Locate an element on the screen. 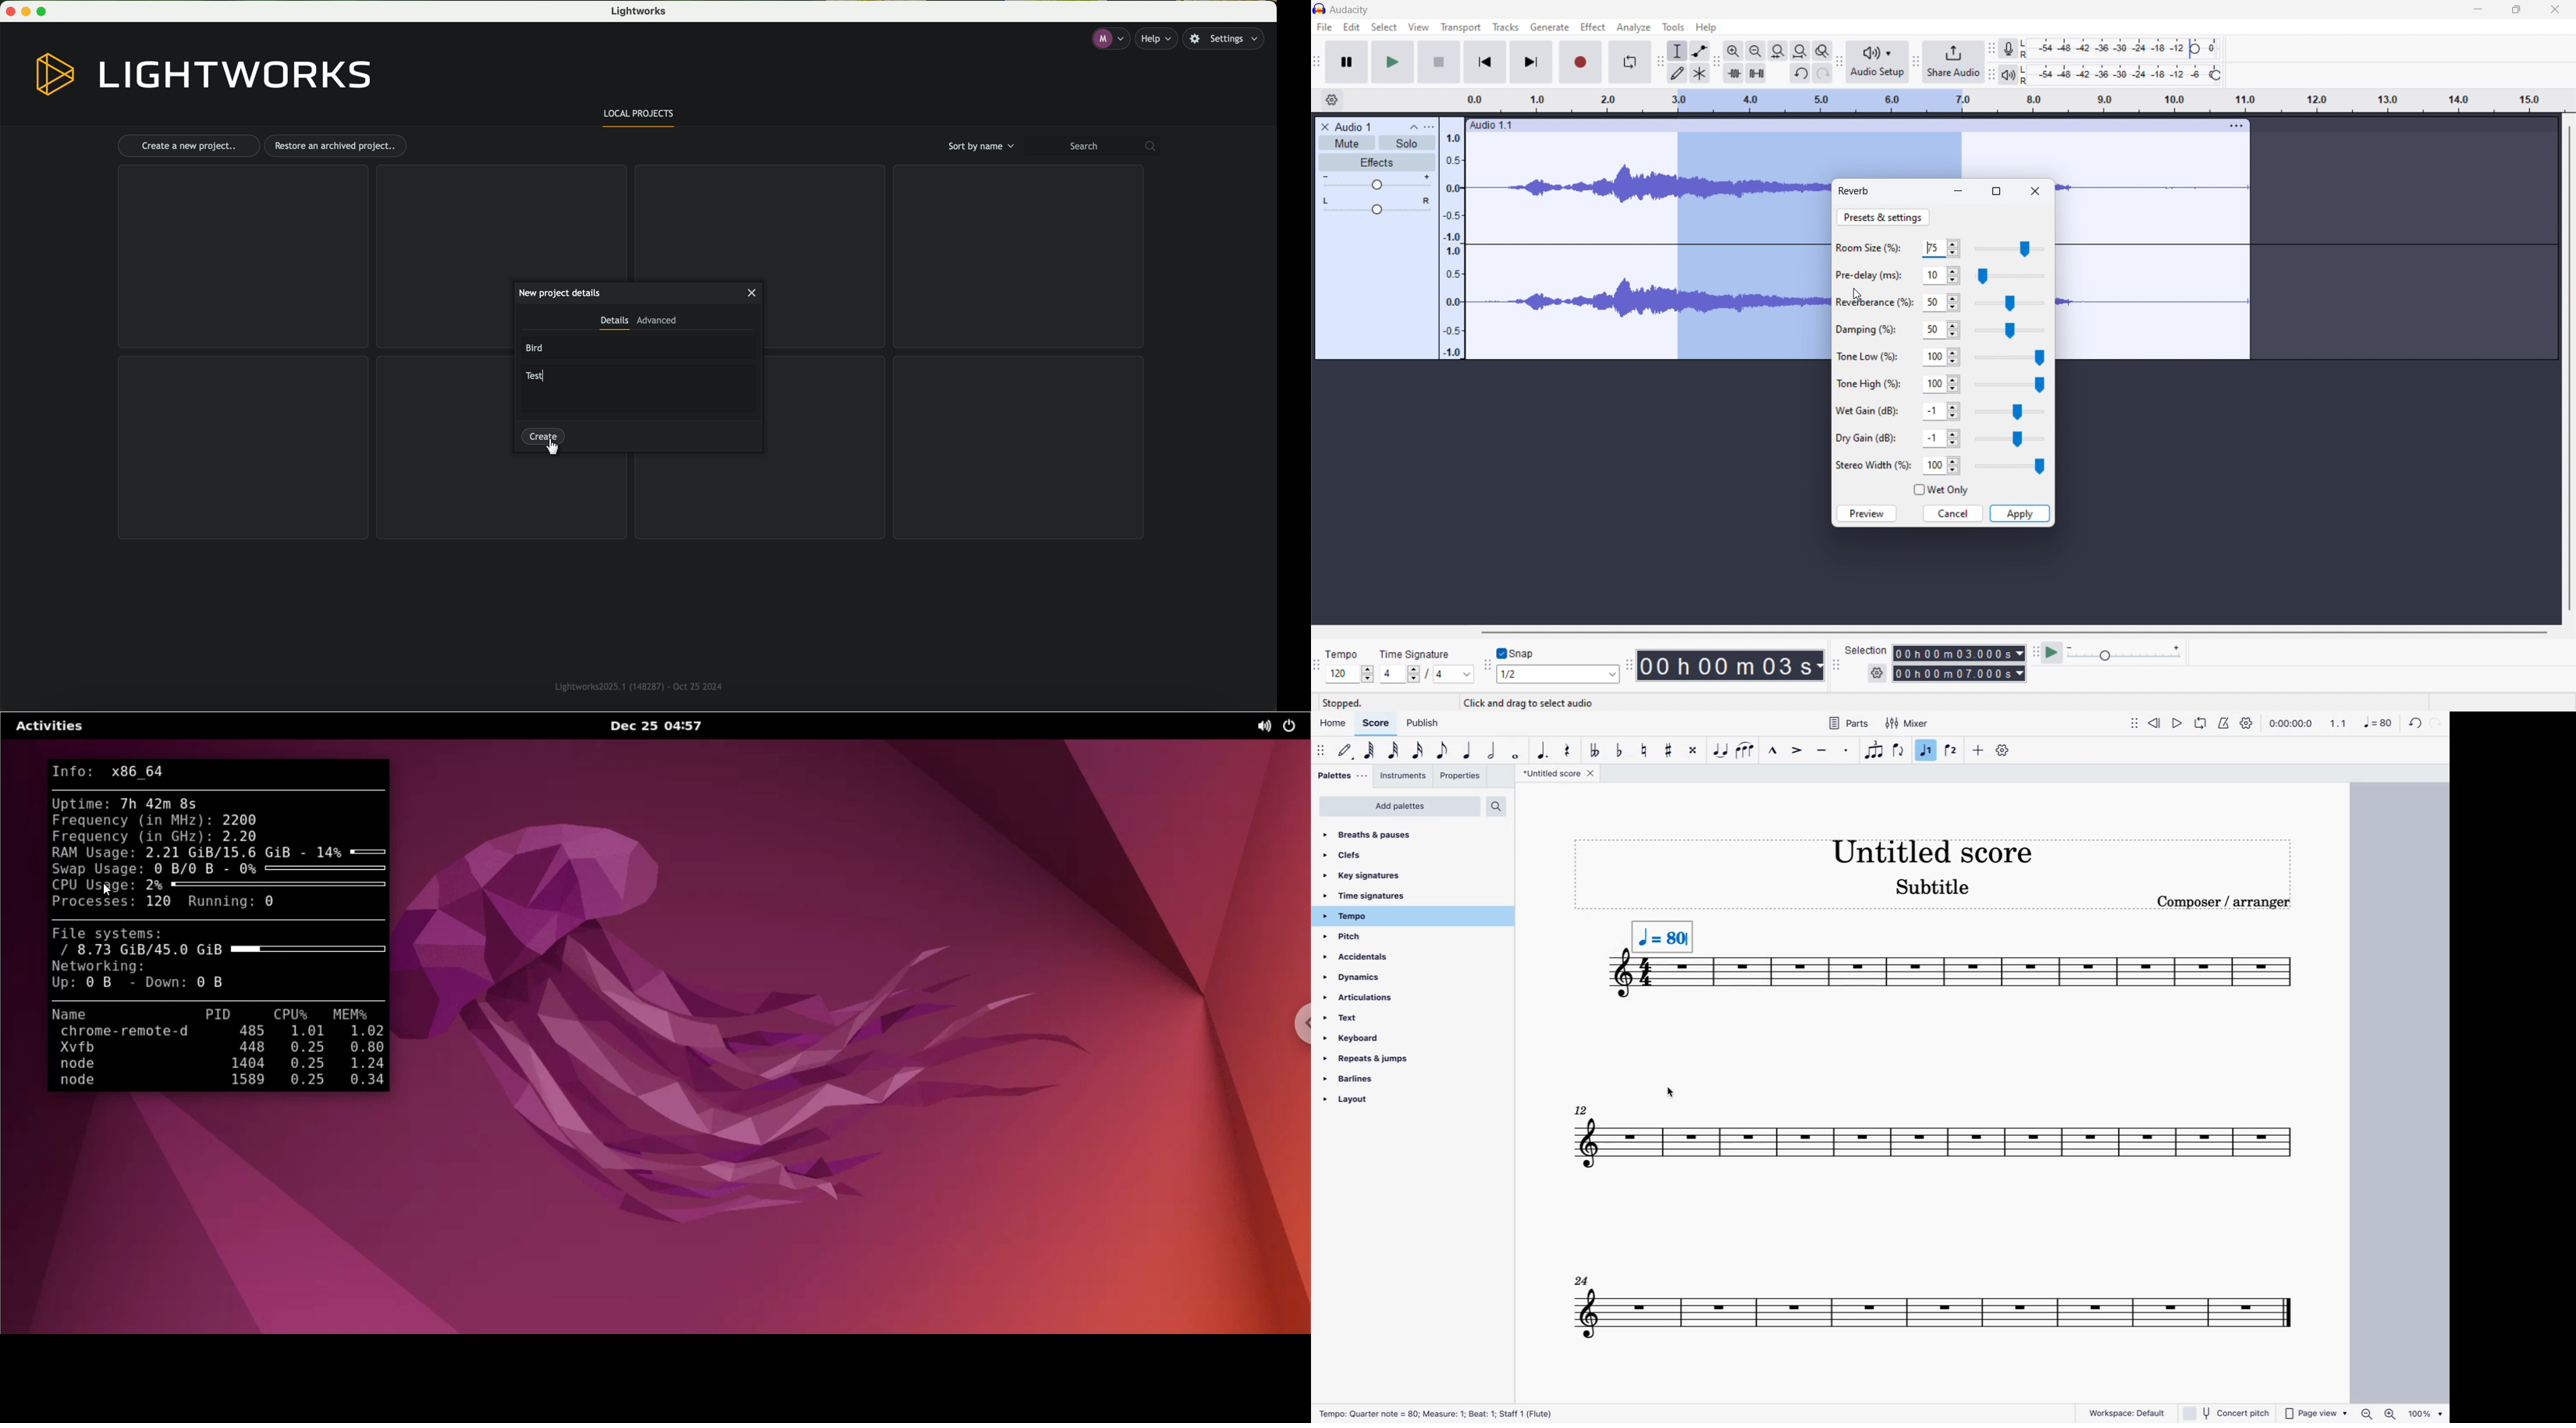  pitch is located at coordinates (1380, 938).